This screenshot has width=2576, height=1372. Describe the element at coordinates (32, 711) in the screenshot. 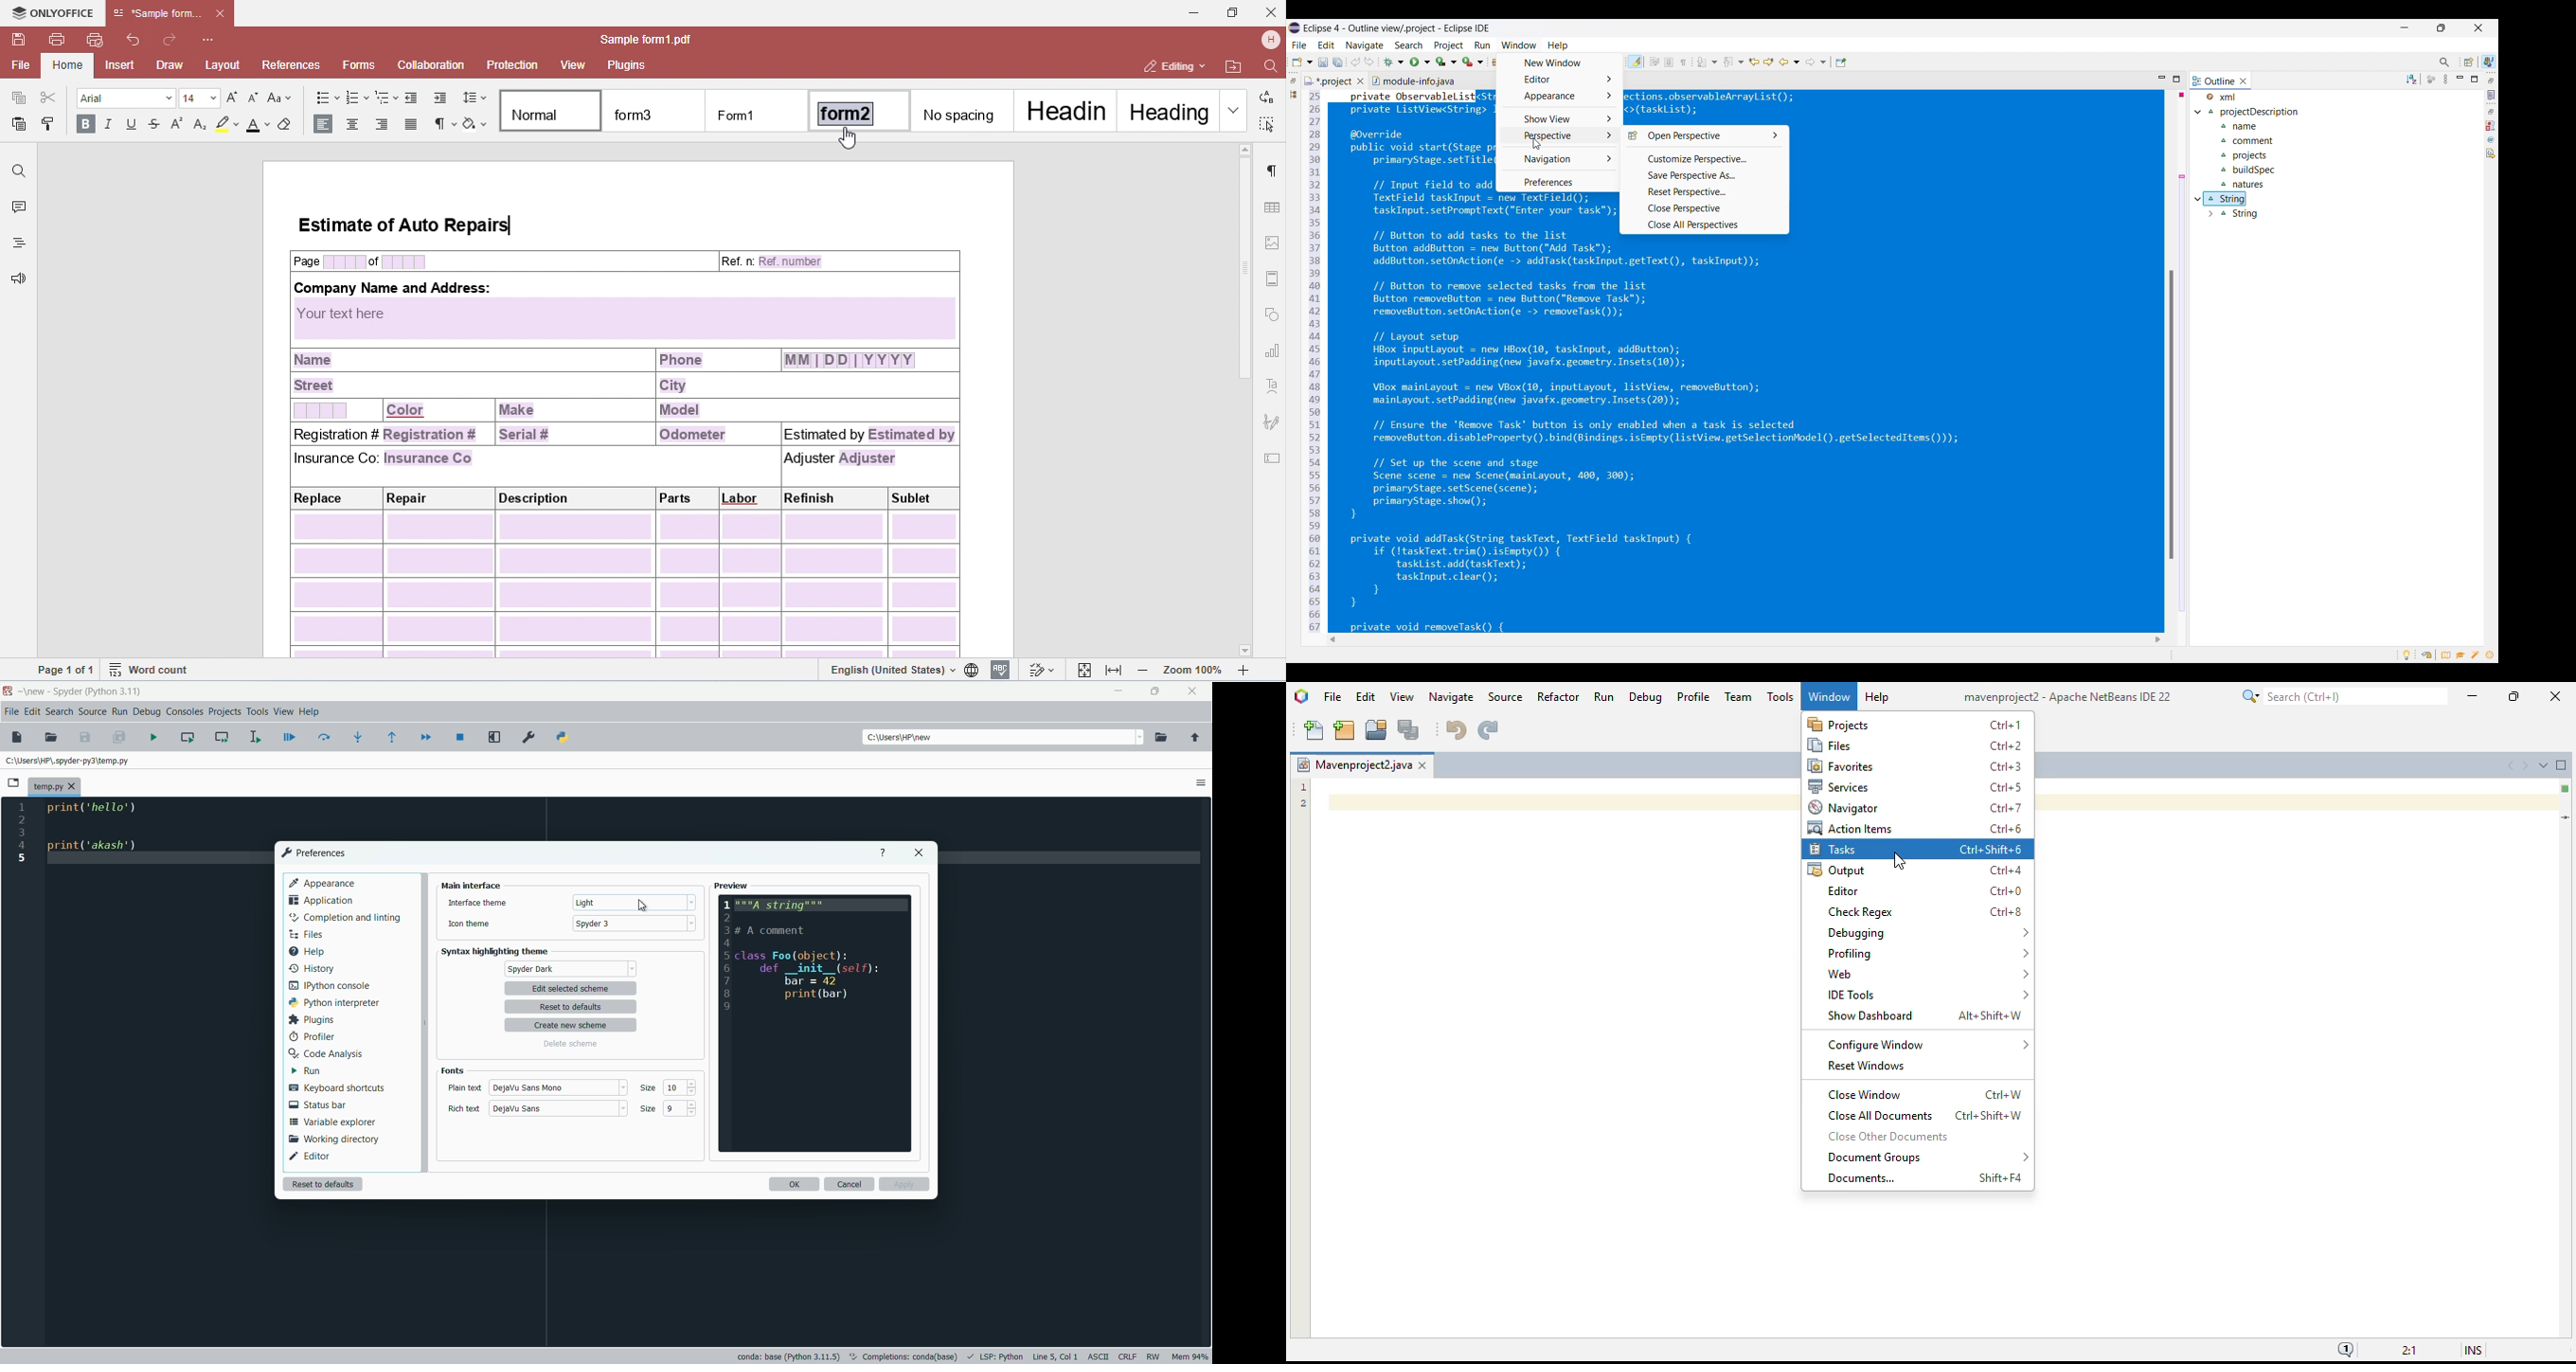

I see `edit menu` at that location.